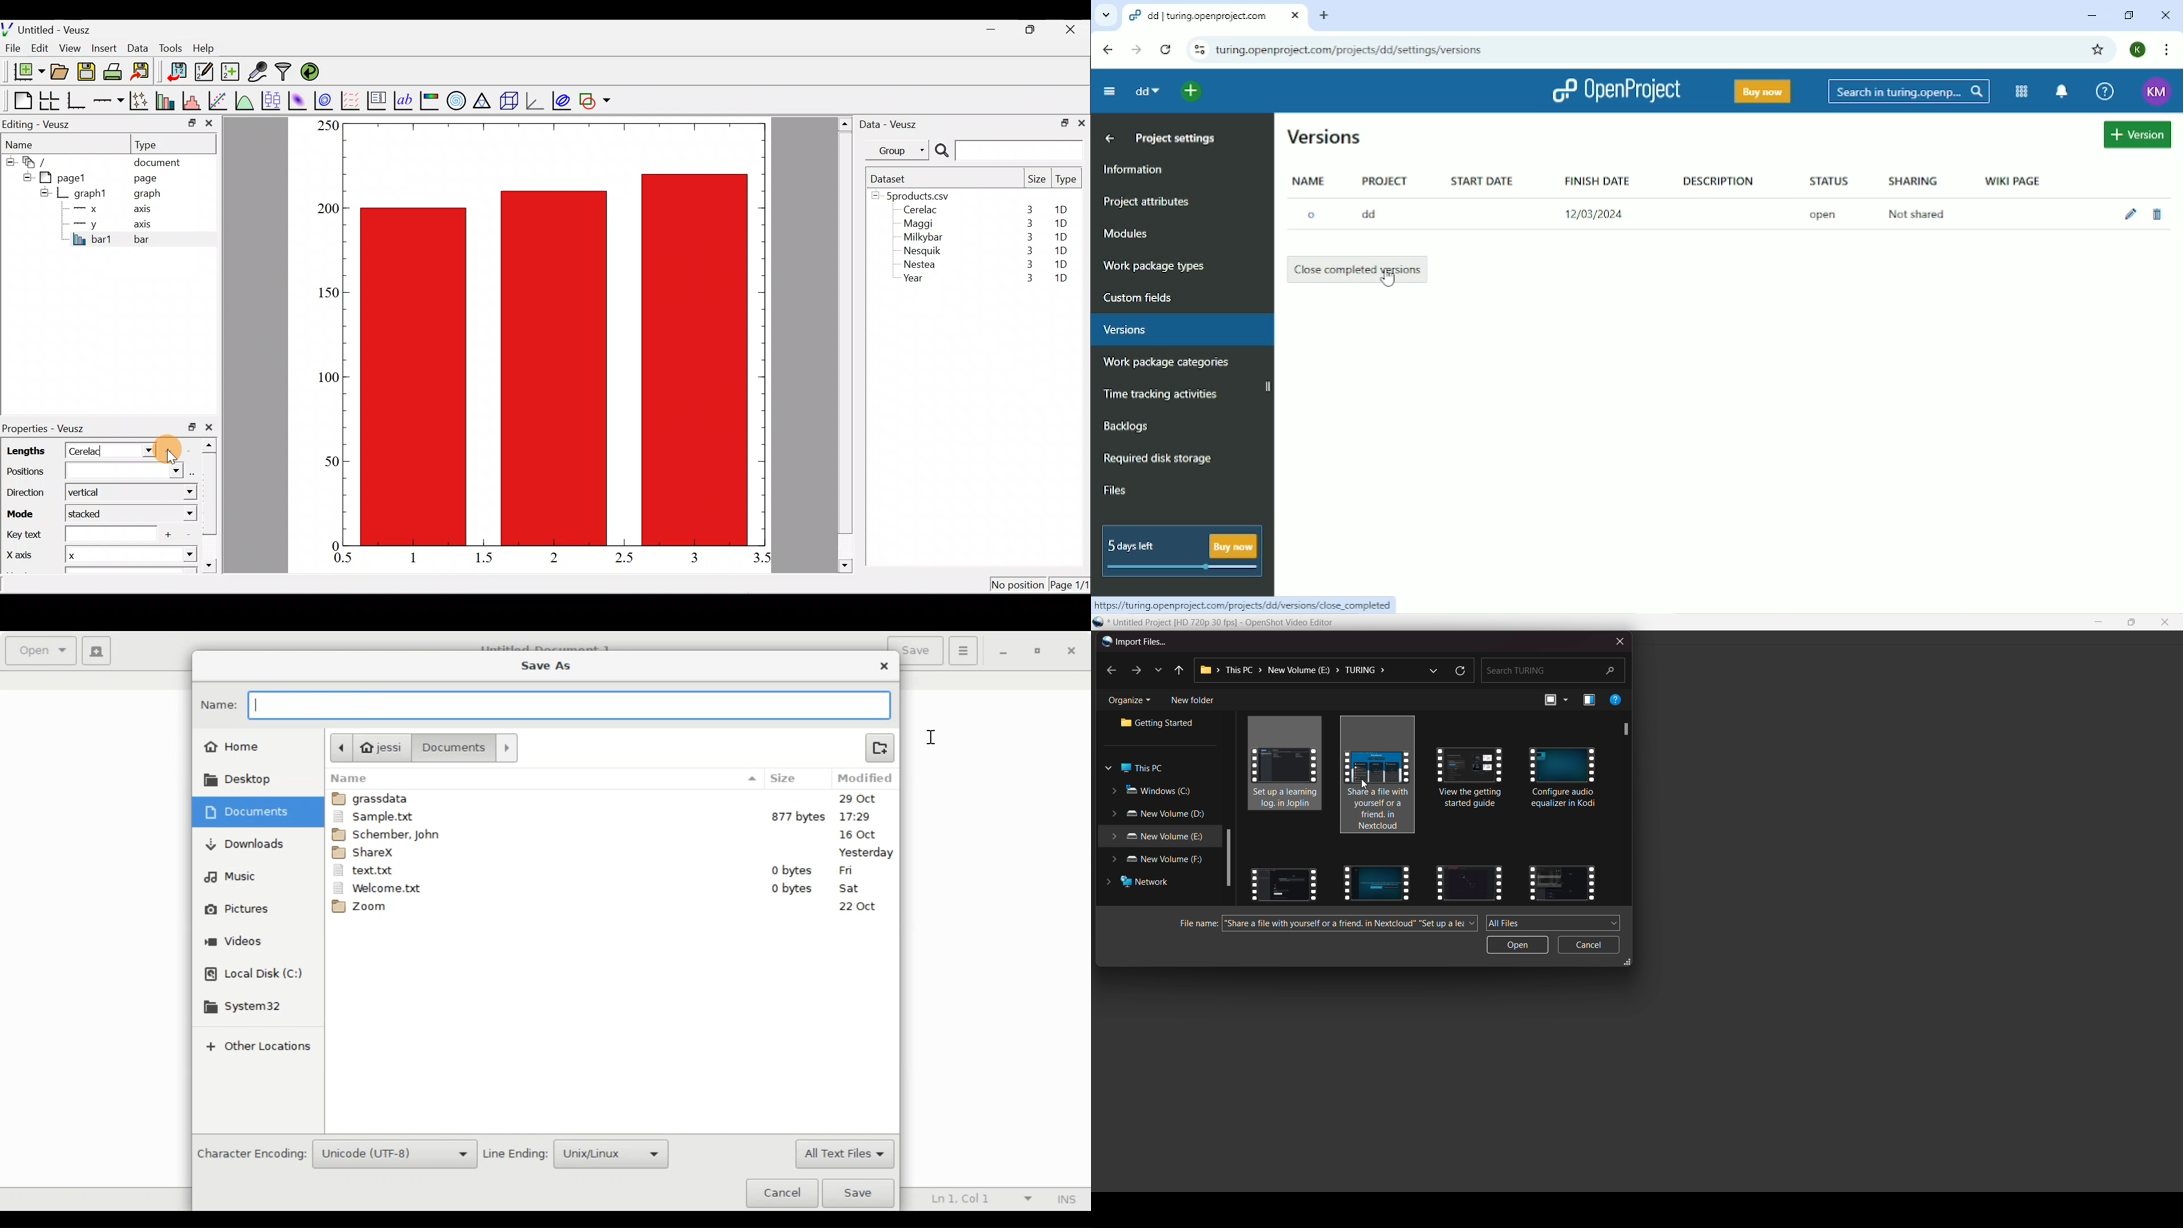 The image size is (2184, 1232). What do you see at coordinates (2092, 16) in the screenshot?
I see `Minimize` at bounding box center [2092, 16].